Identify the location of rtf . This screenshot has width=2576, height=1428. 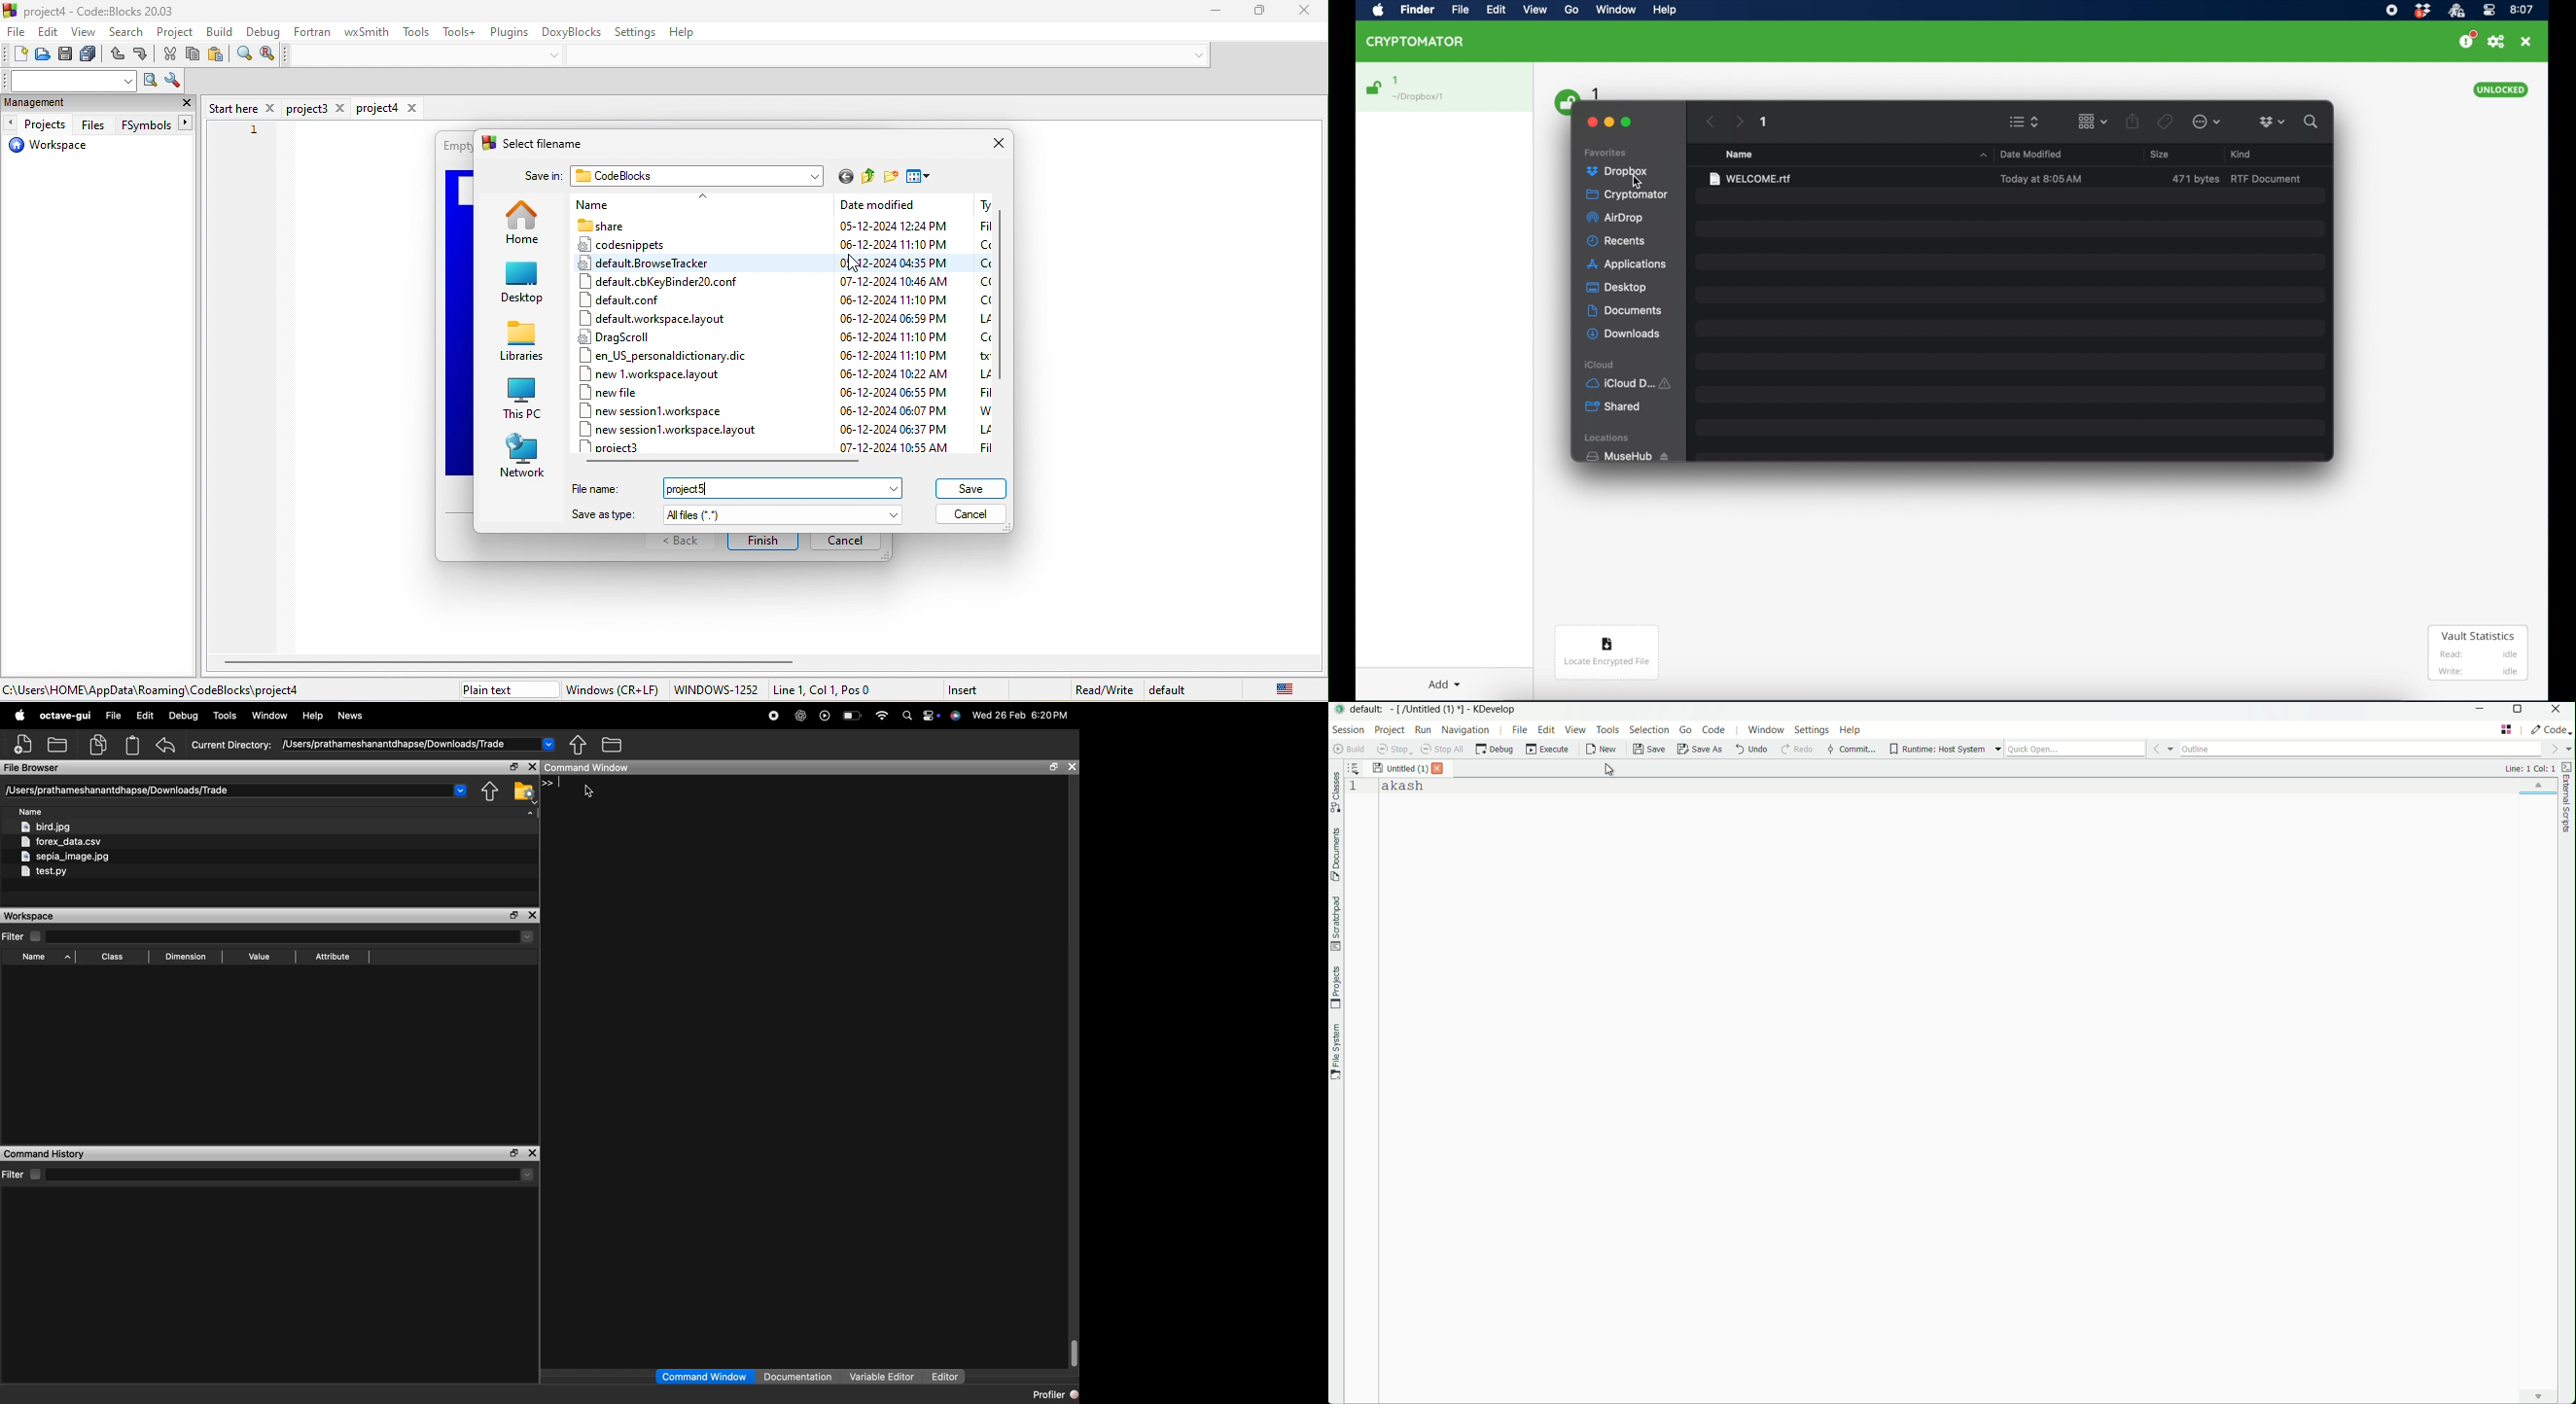
(2266, 179).